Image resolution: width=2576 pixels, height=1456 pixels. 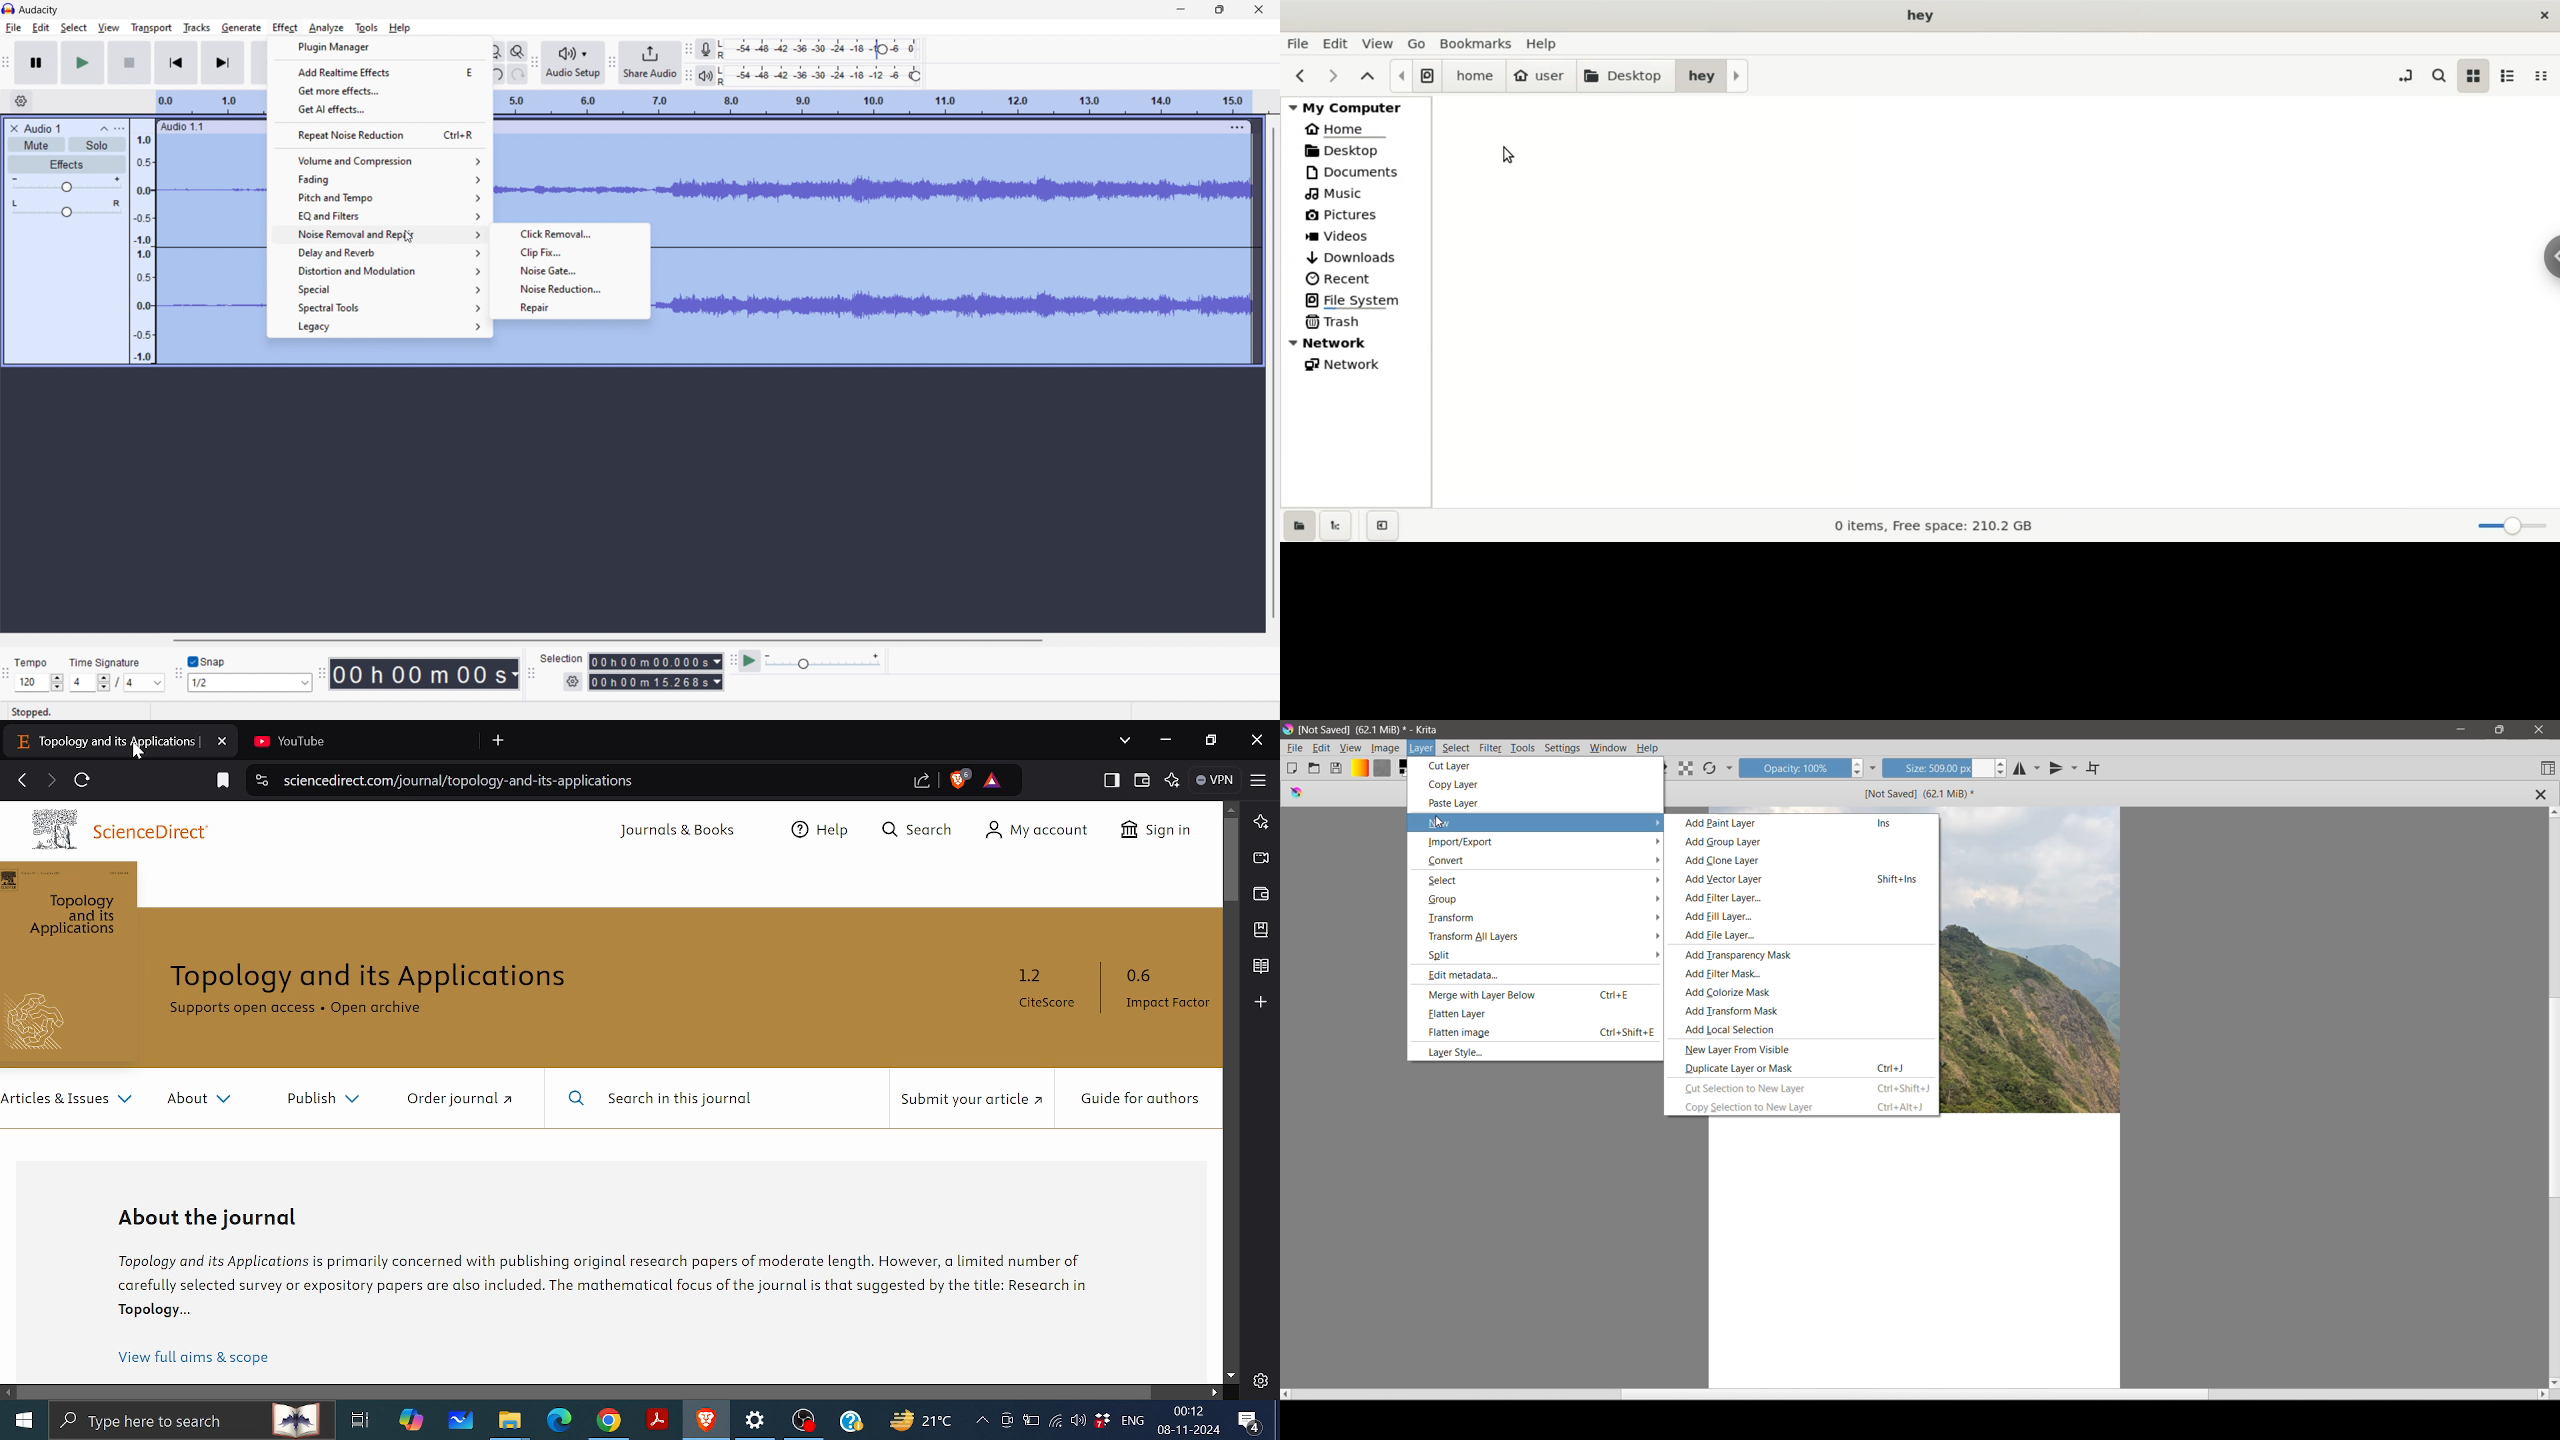 What do you see at coordinates (2063, 769) in the screenshot?
I see `Vertical Mirror Tool` at bounding box center [2063, 769].